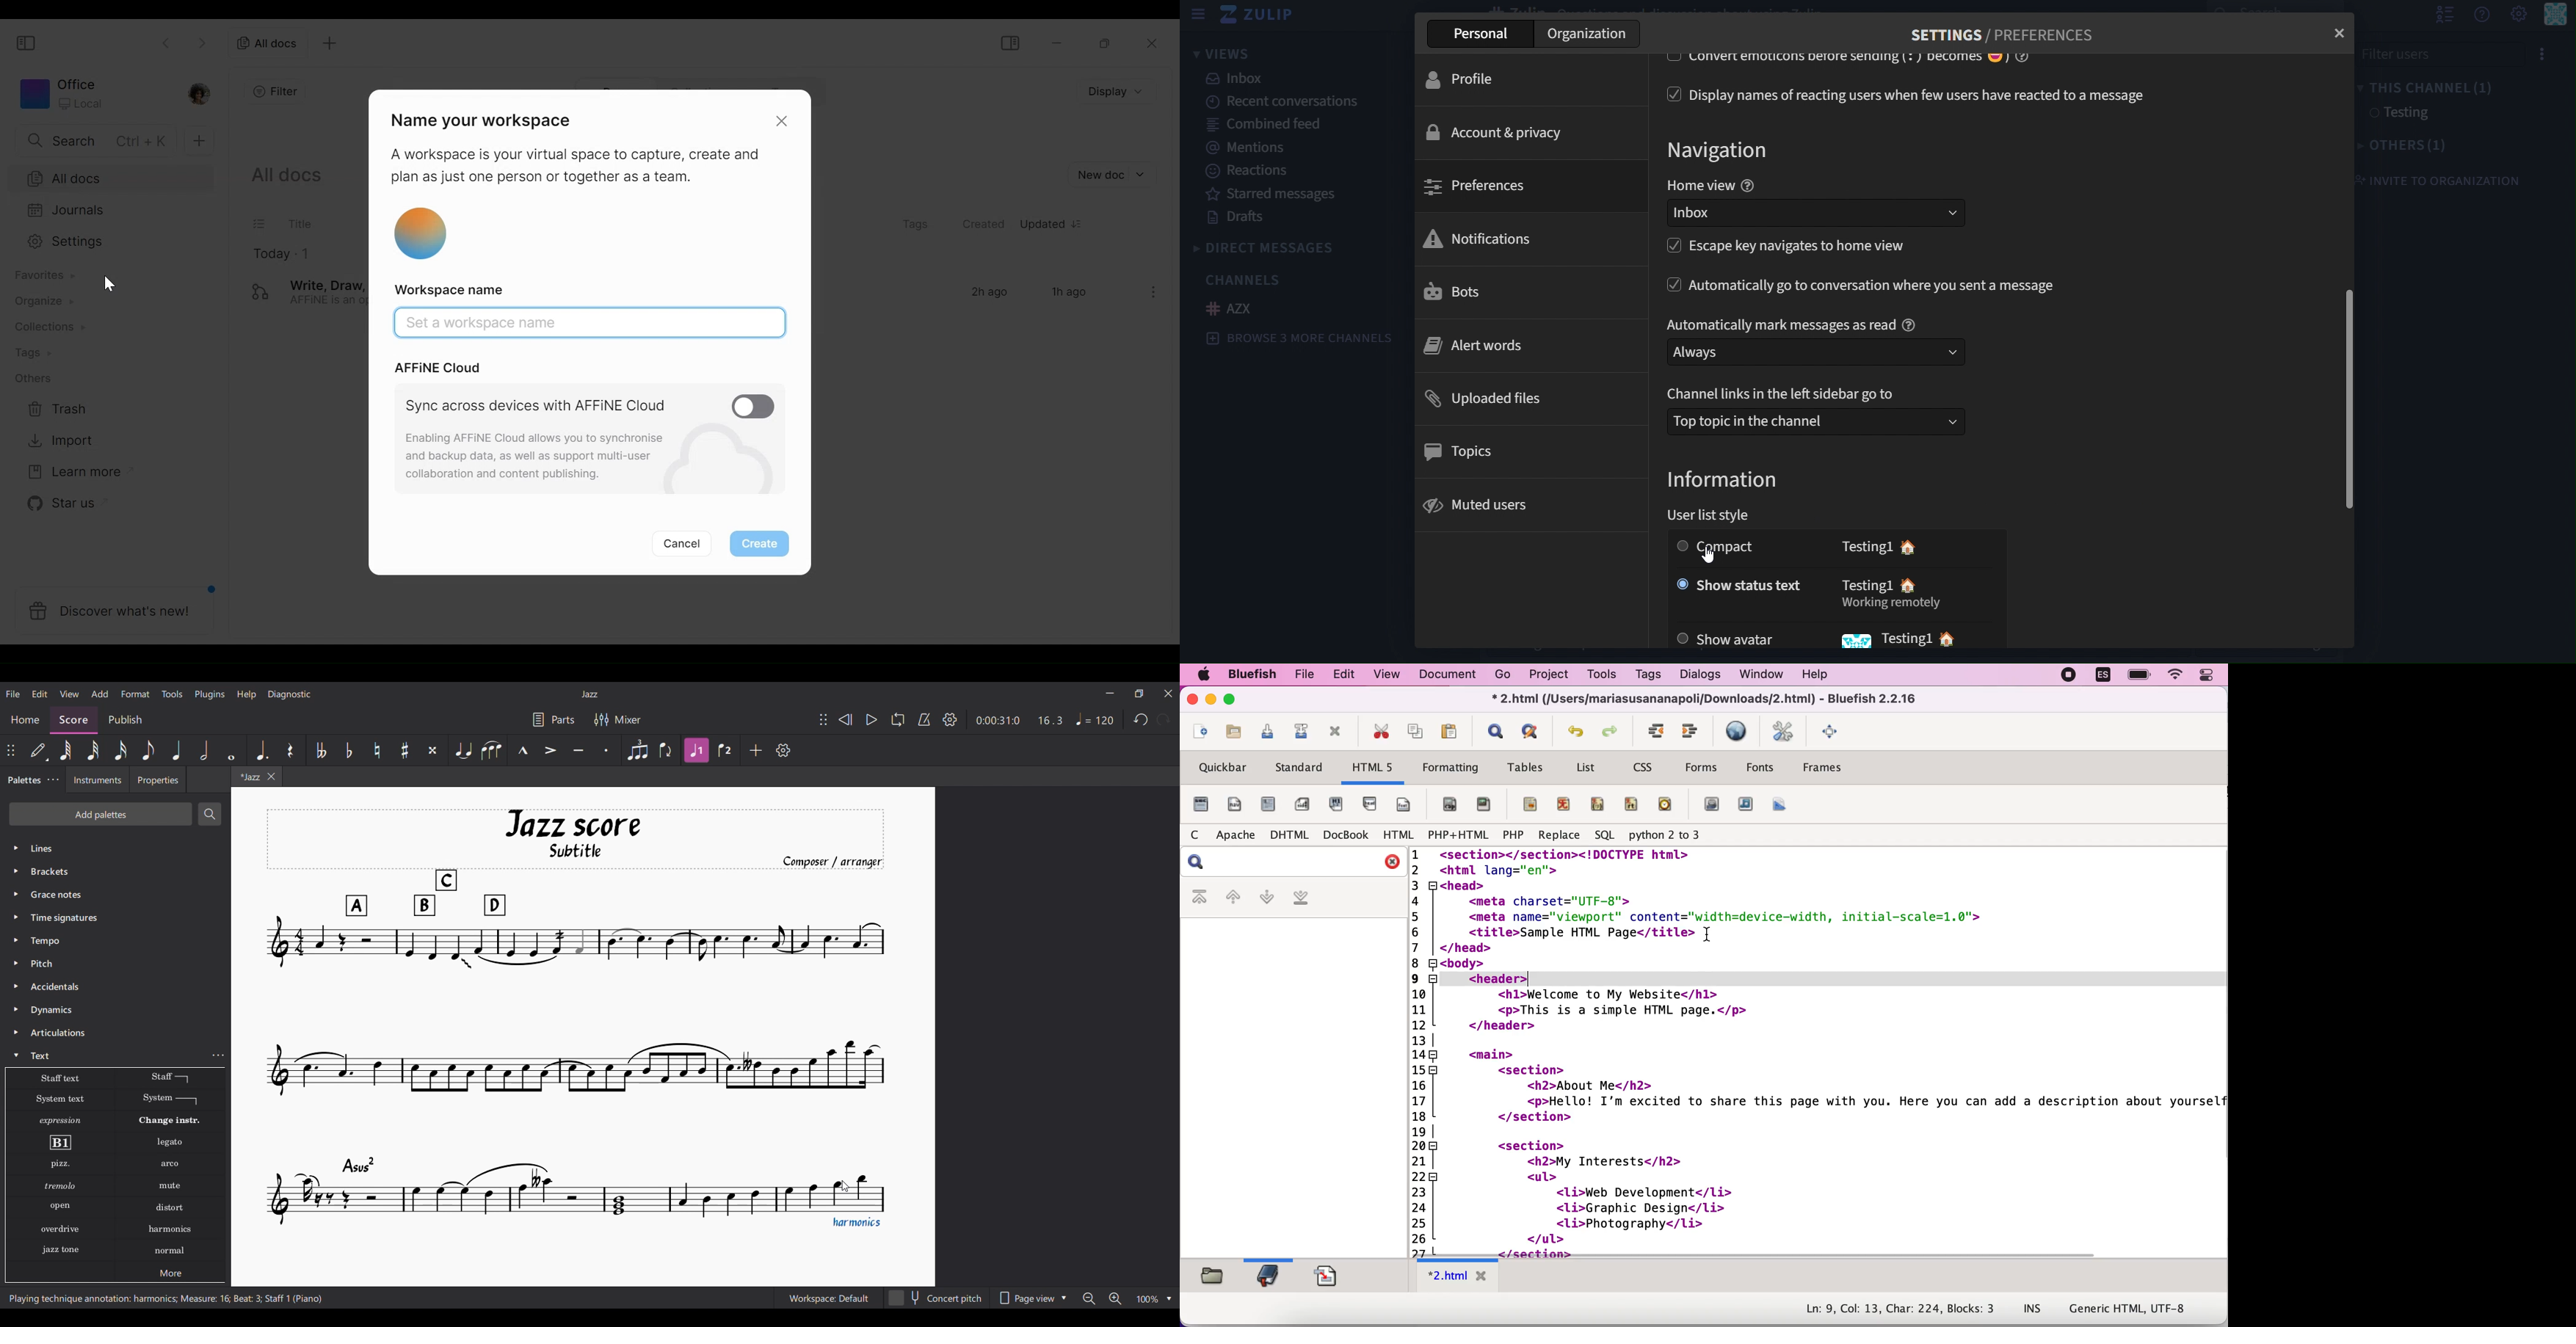 The height and width of the screenshot is (1344, 2576). Describe the element at coordinates (1909, 587) in the screenshot. I see `Home` at that location.